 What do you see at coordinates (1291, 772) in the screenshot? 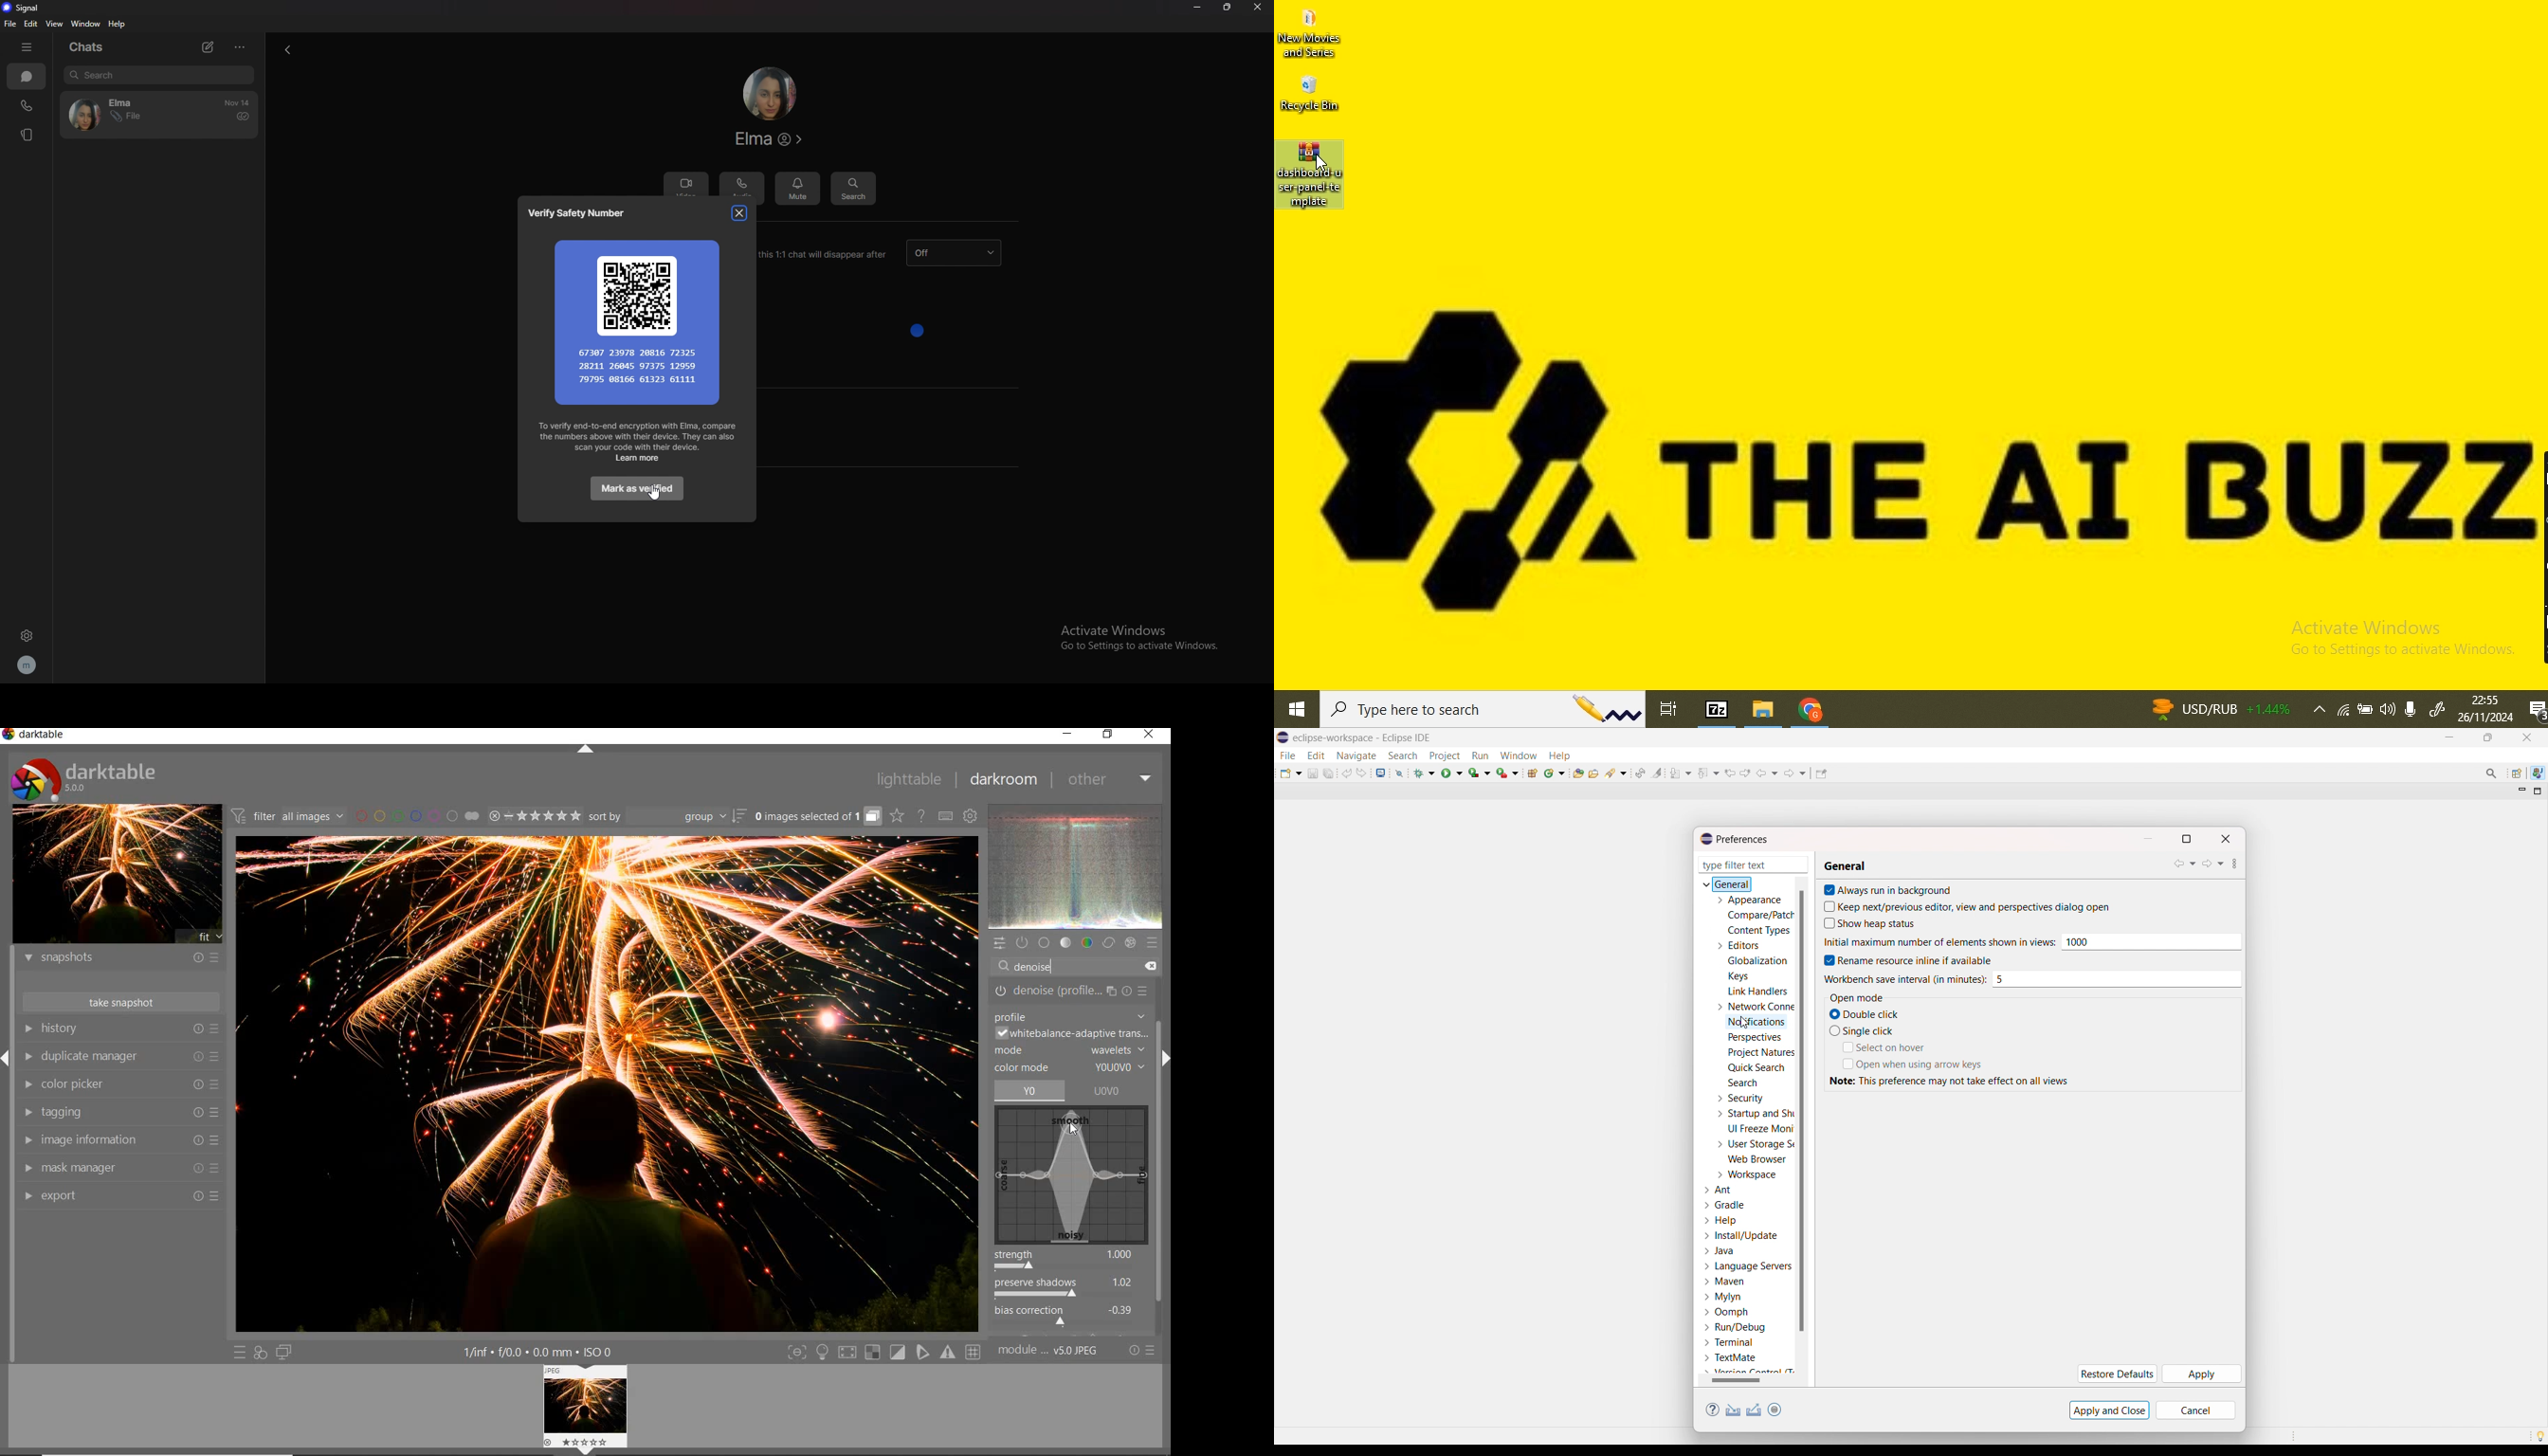
I see `new` at bounding box center [1291, 772].